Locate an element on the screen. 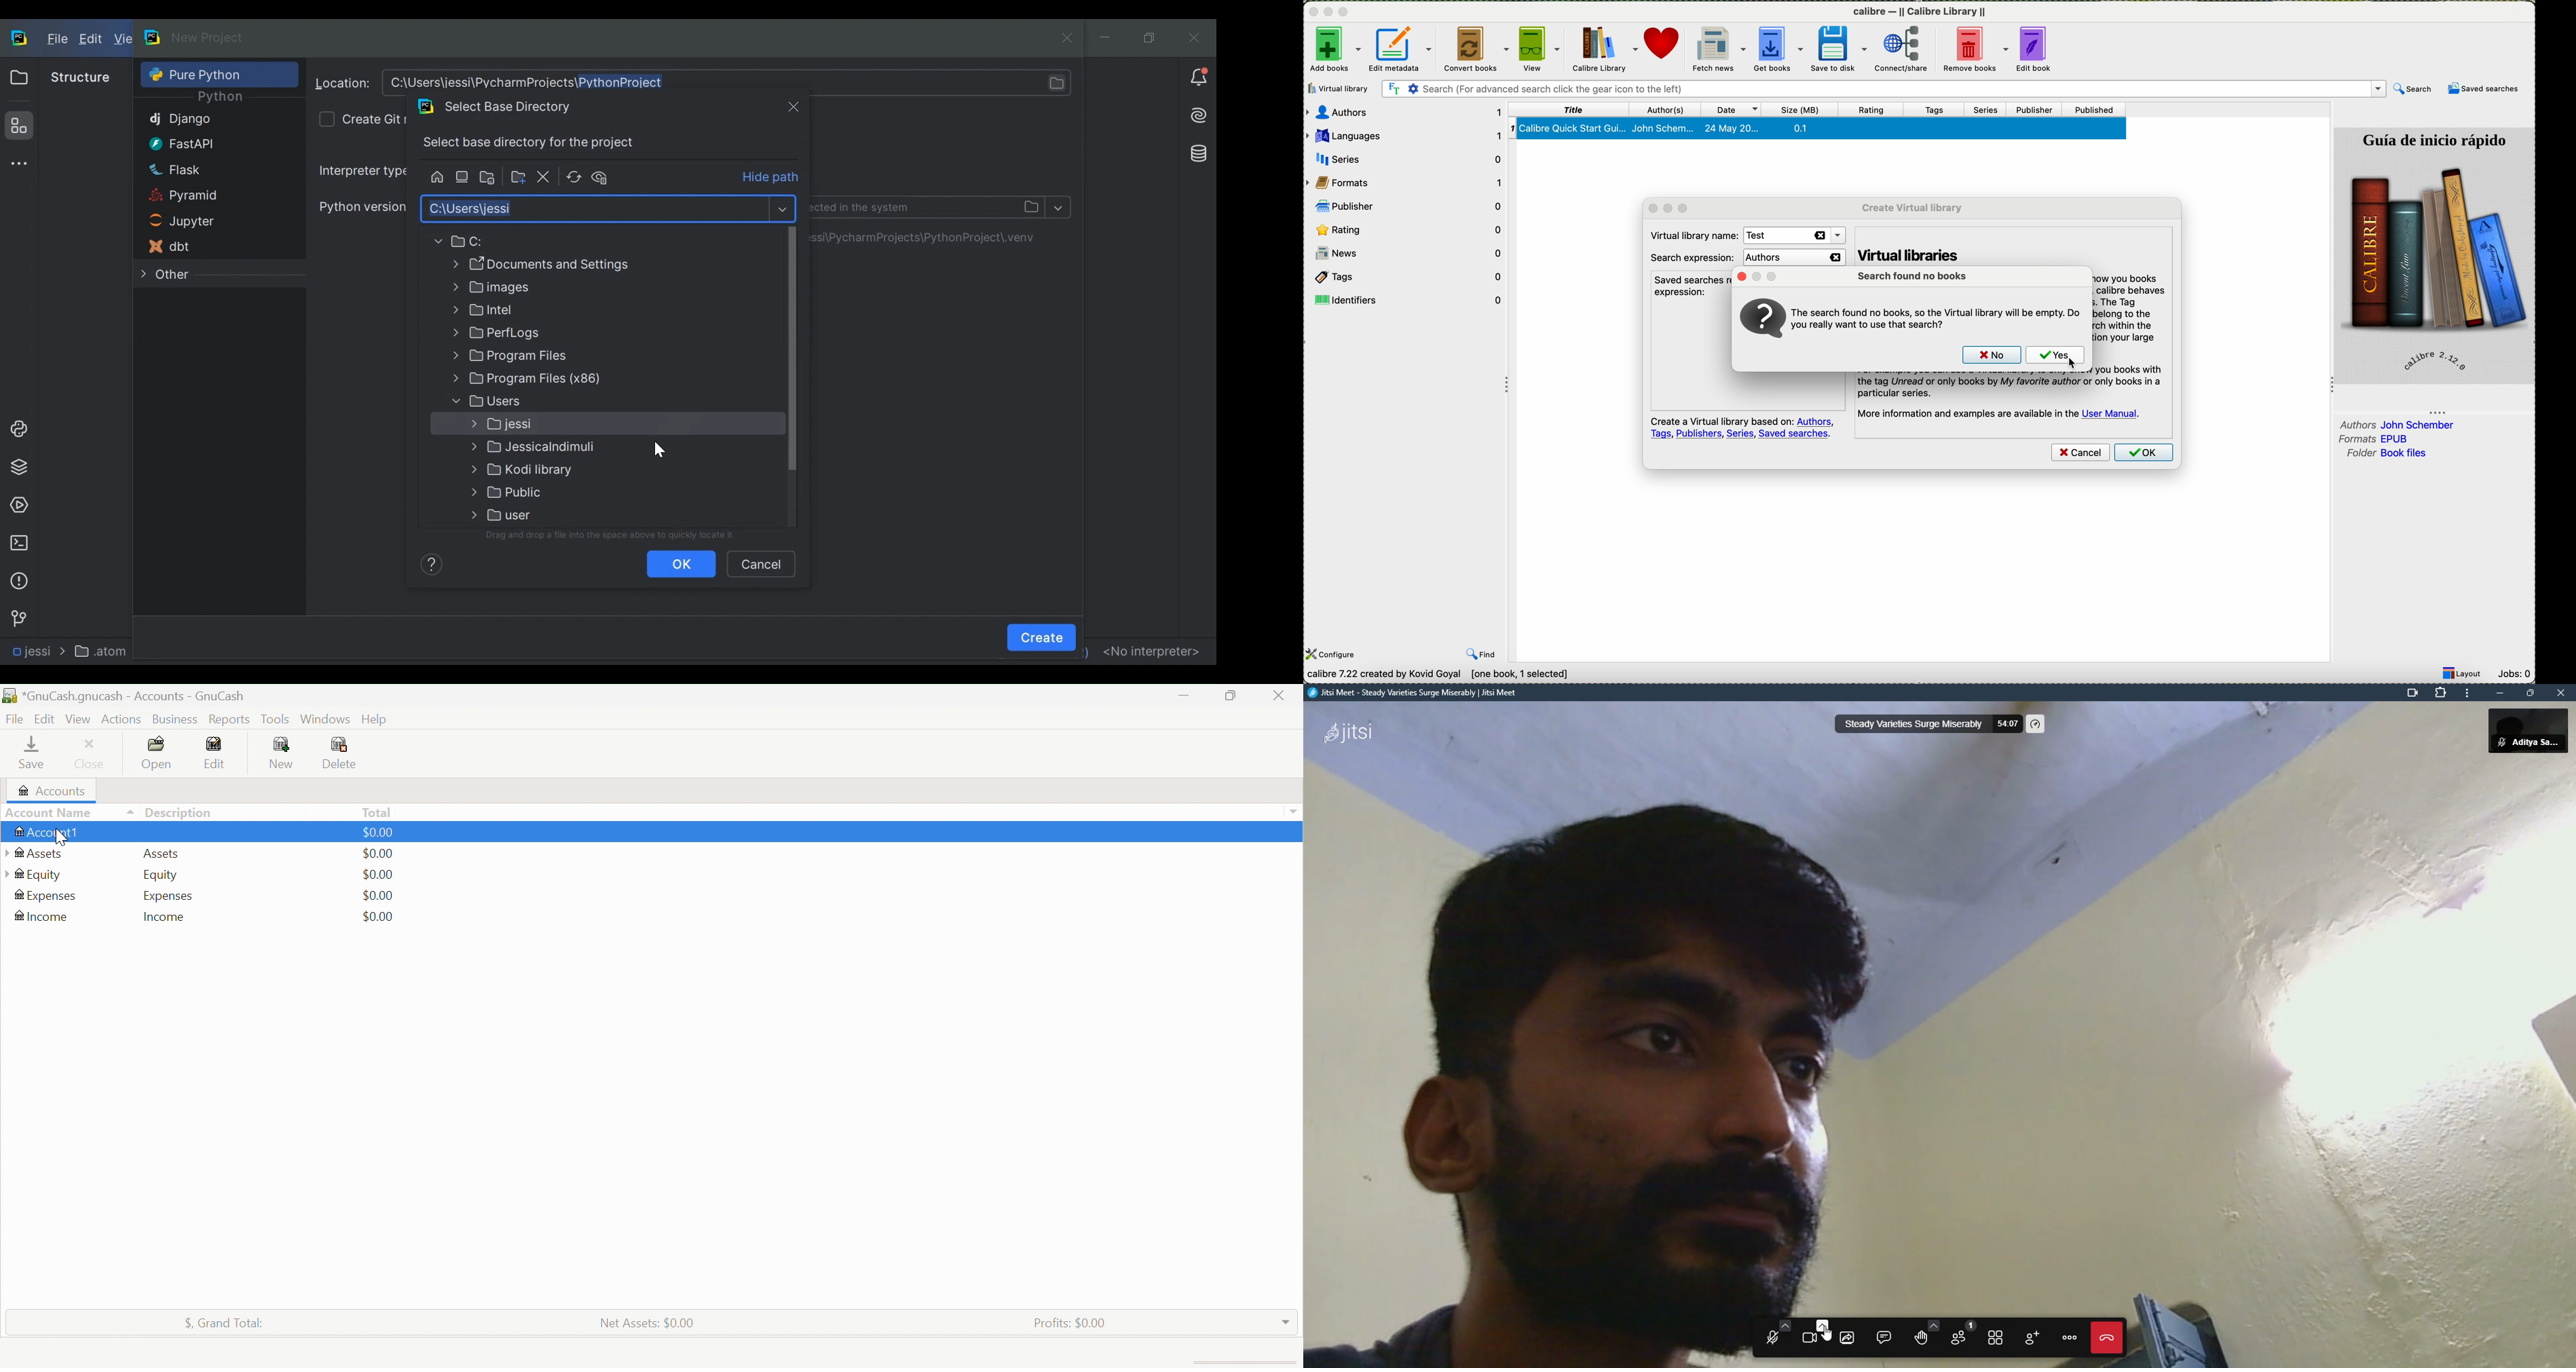 The height and width of the screenshot is (1372, 2576). Reports is located at coordinates (229, 720).